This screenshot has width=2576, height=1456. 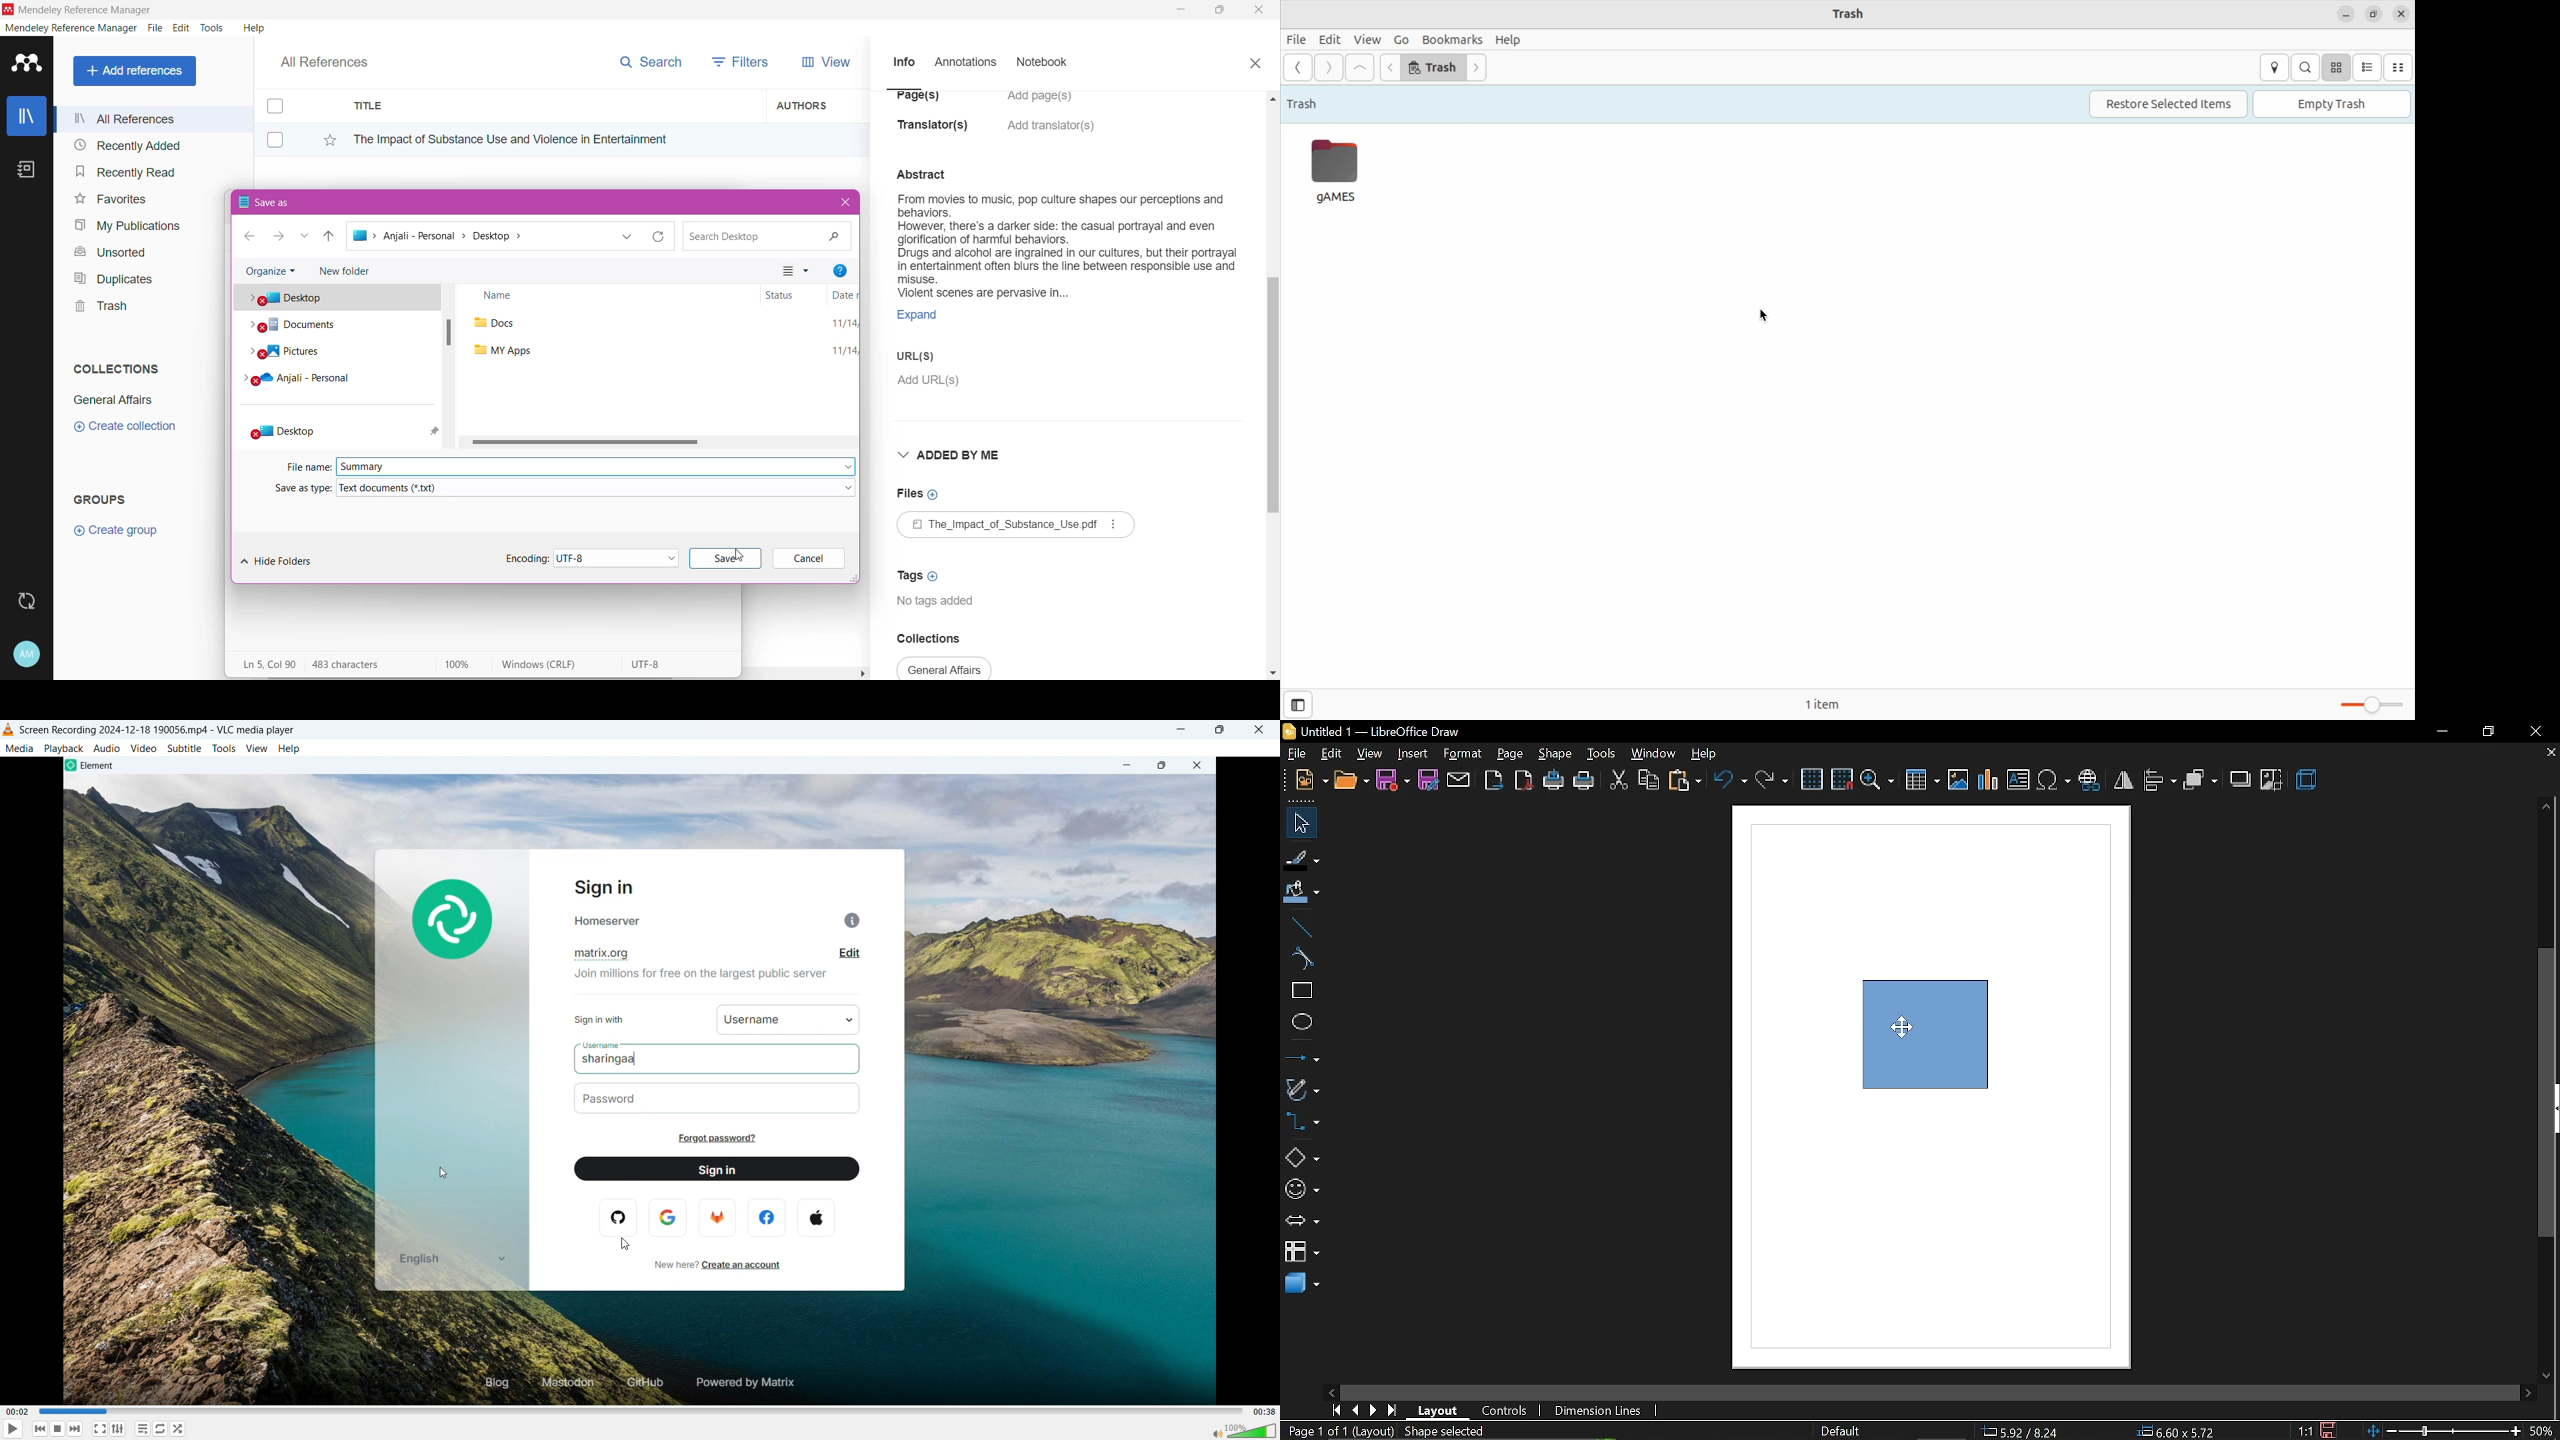 What do you see at coordinates (1461, 781) in the screenshot?
I see `attach` at bounding box center [1461, 781].